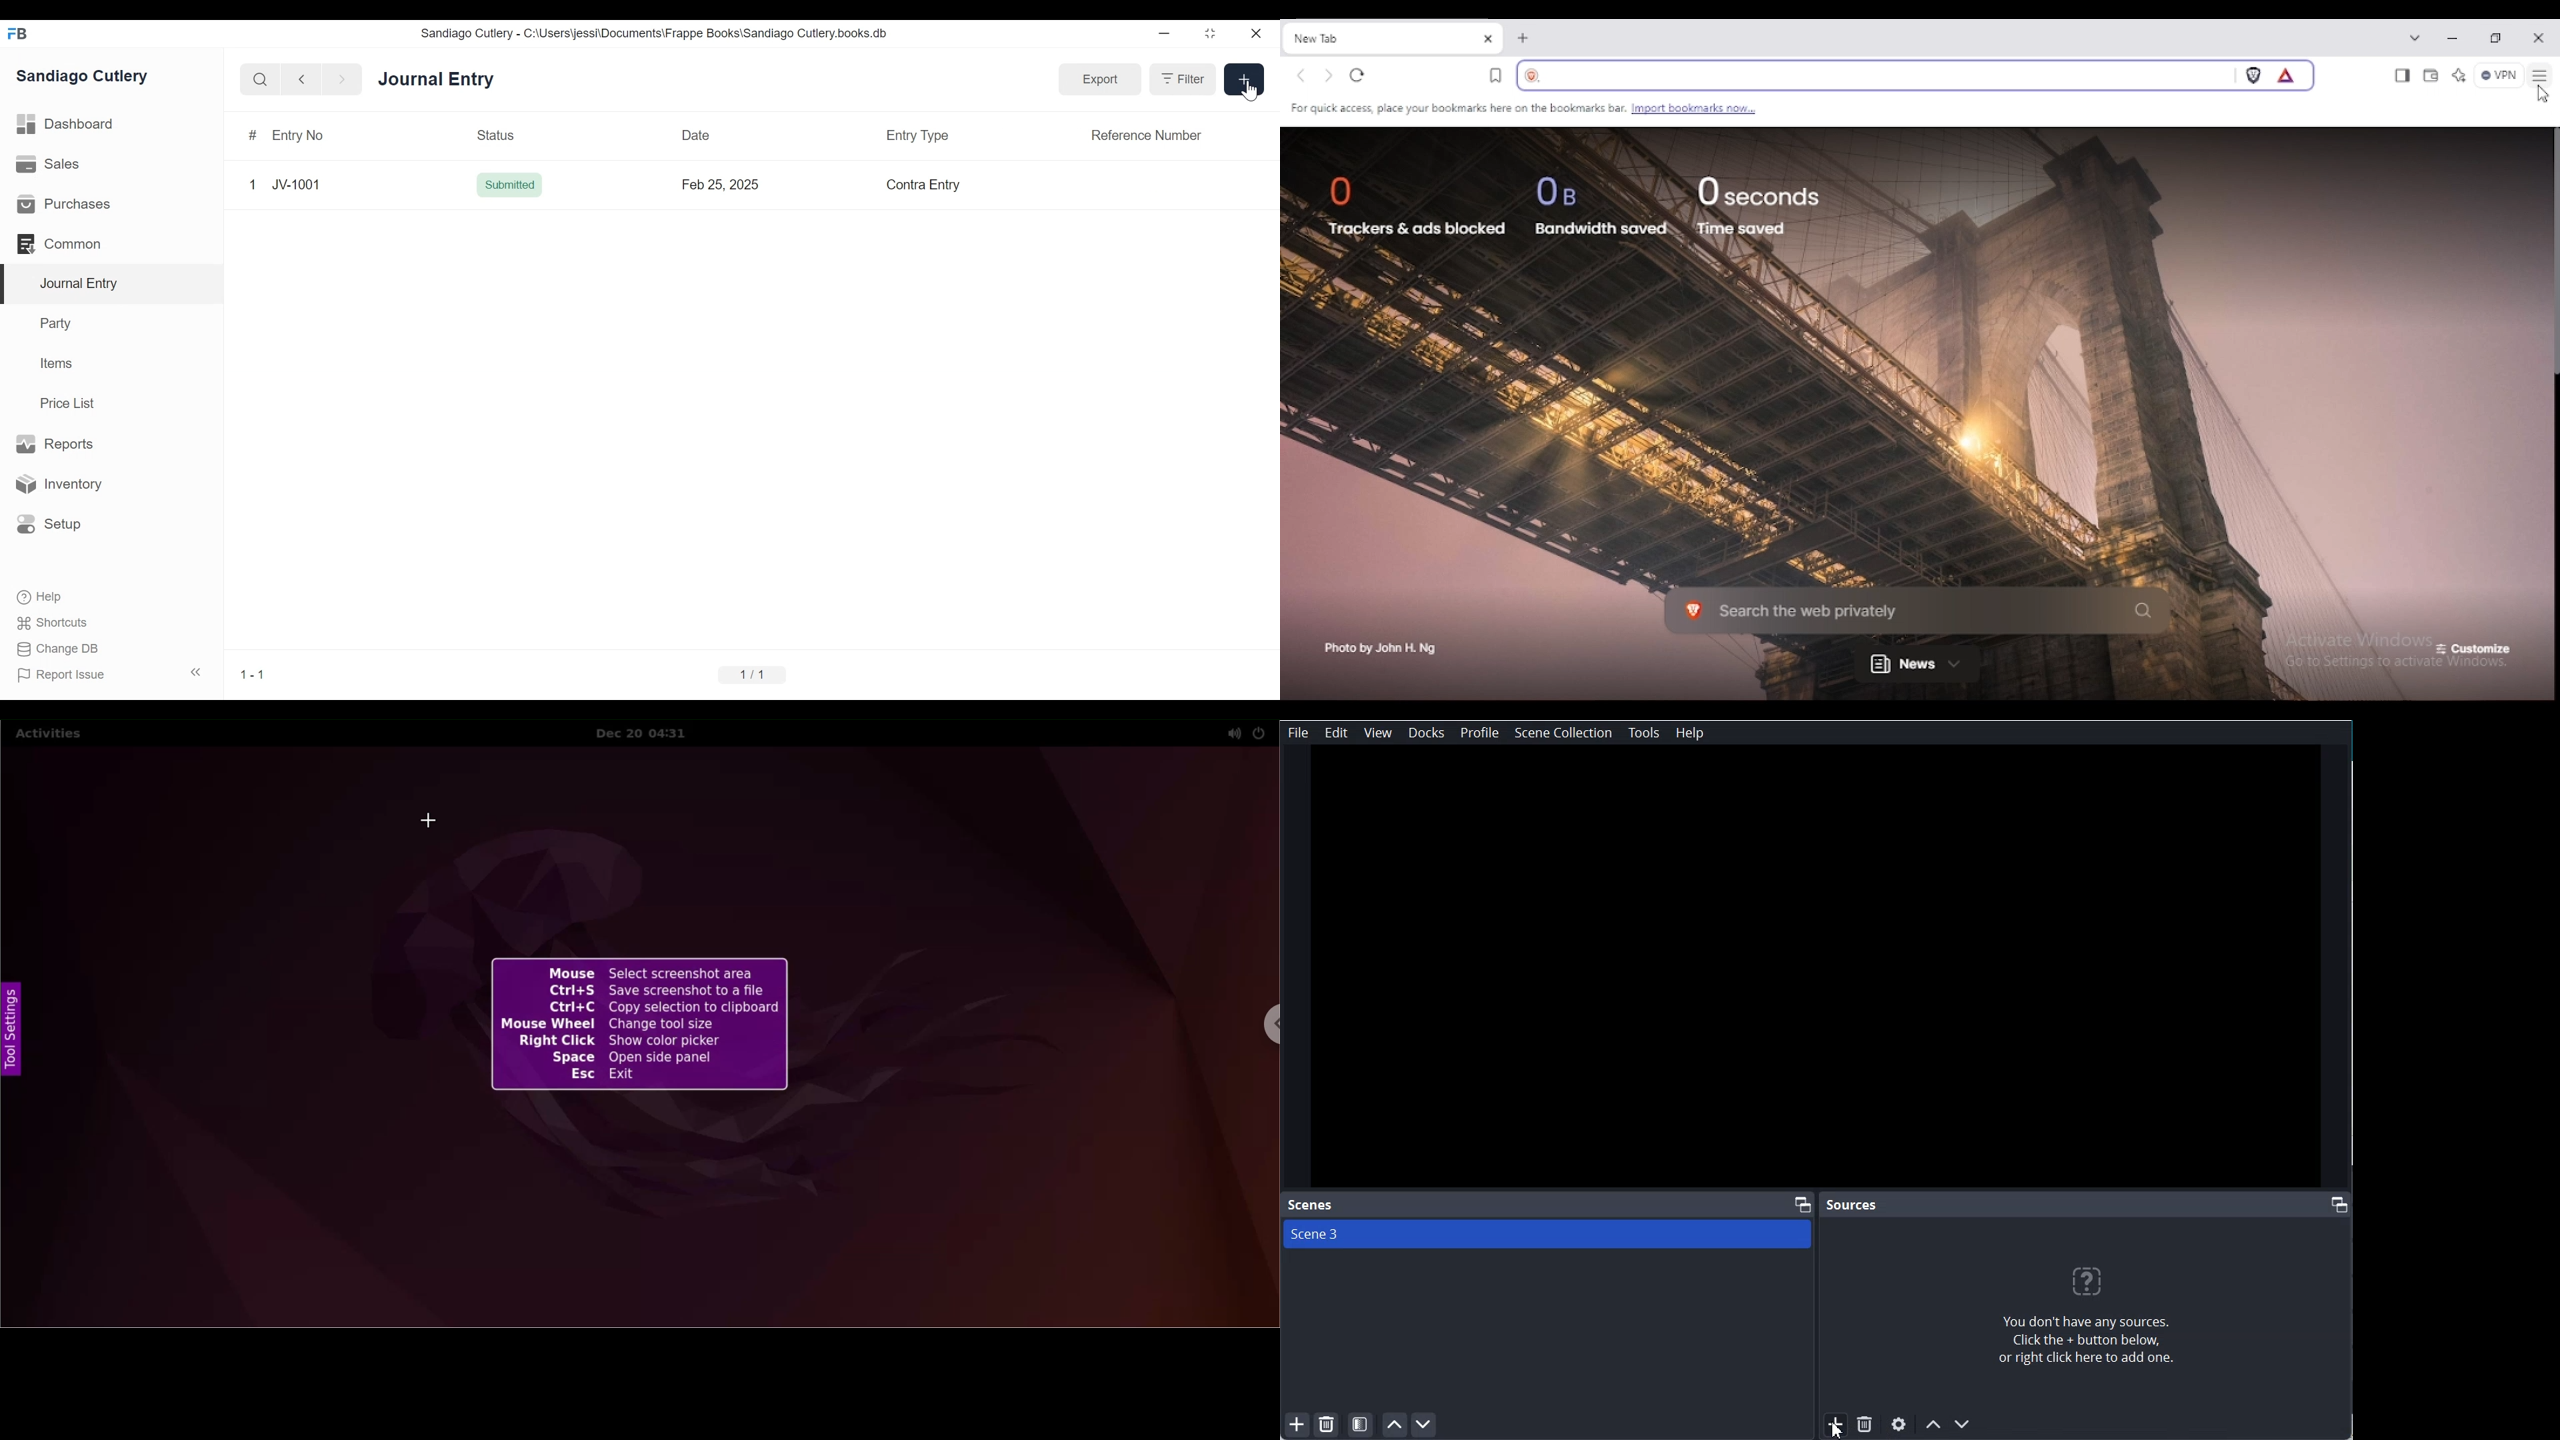 The height and width of the screenshot is (1456, 2576). I want to click on Navigate Forward, so click(343, 79).